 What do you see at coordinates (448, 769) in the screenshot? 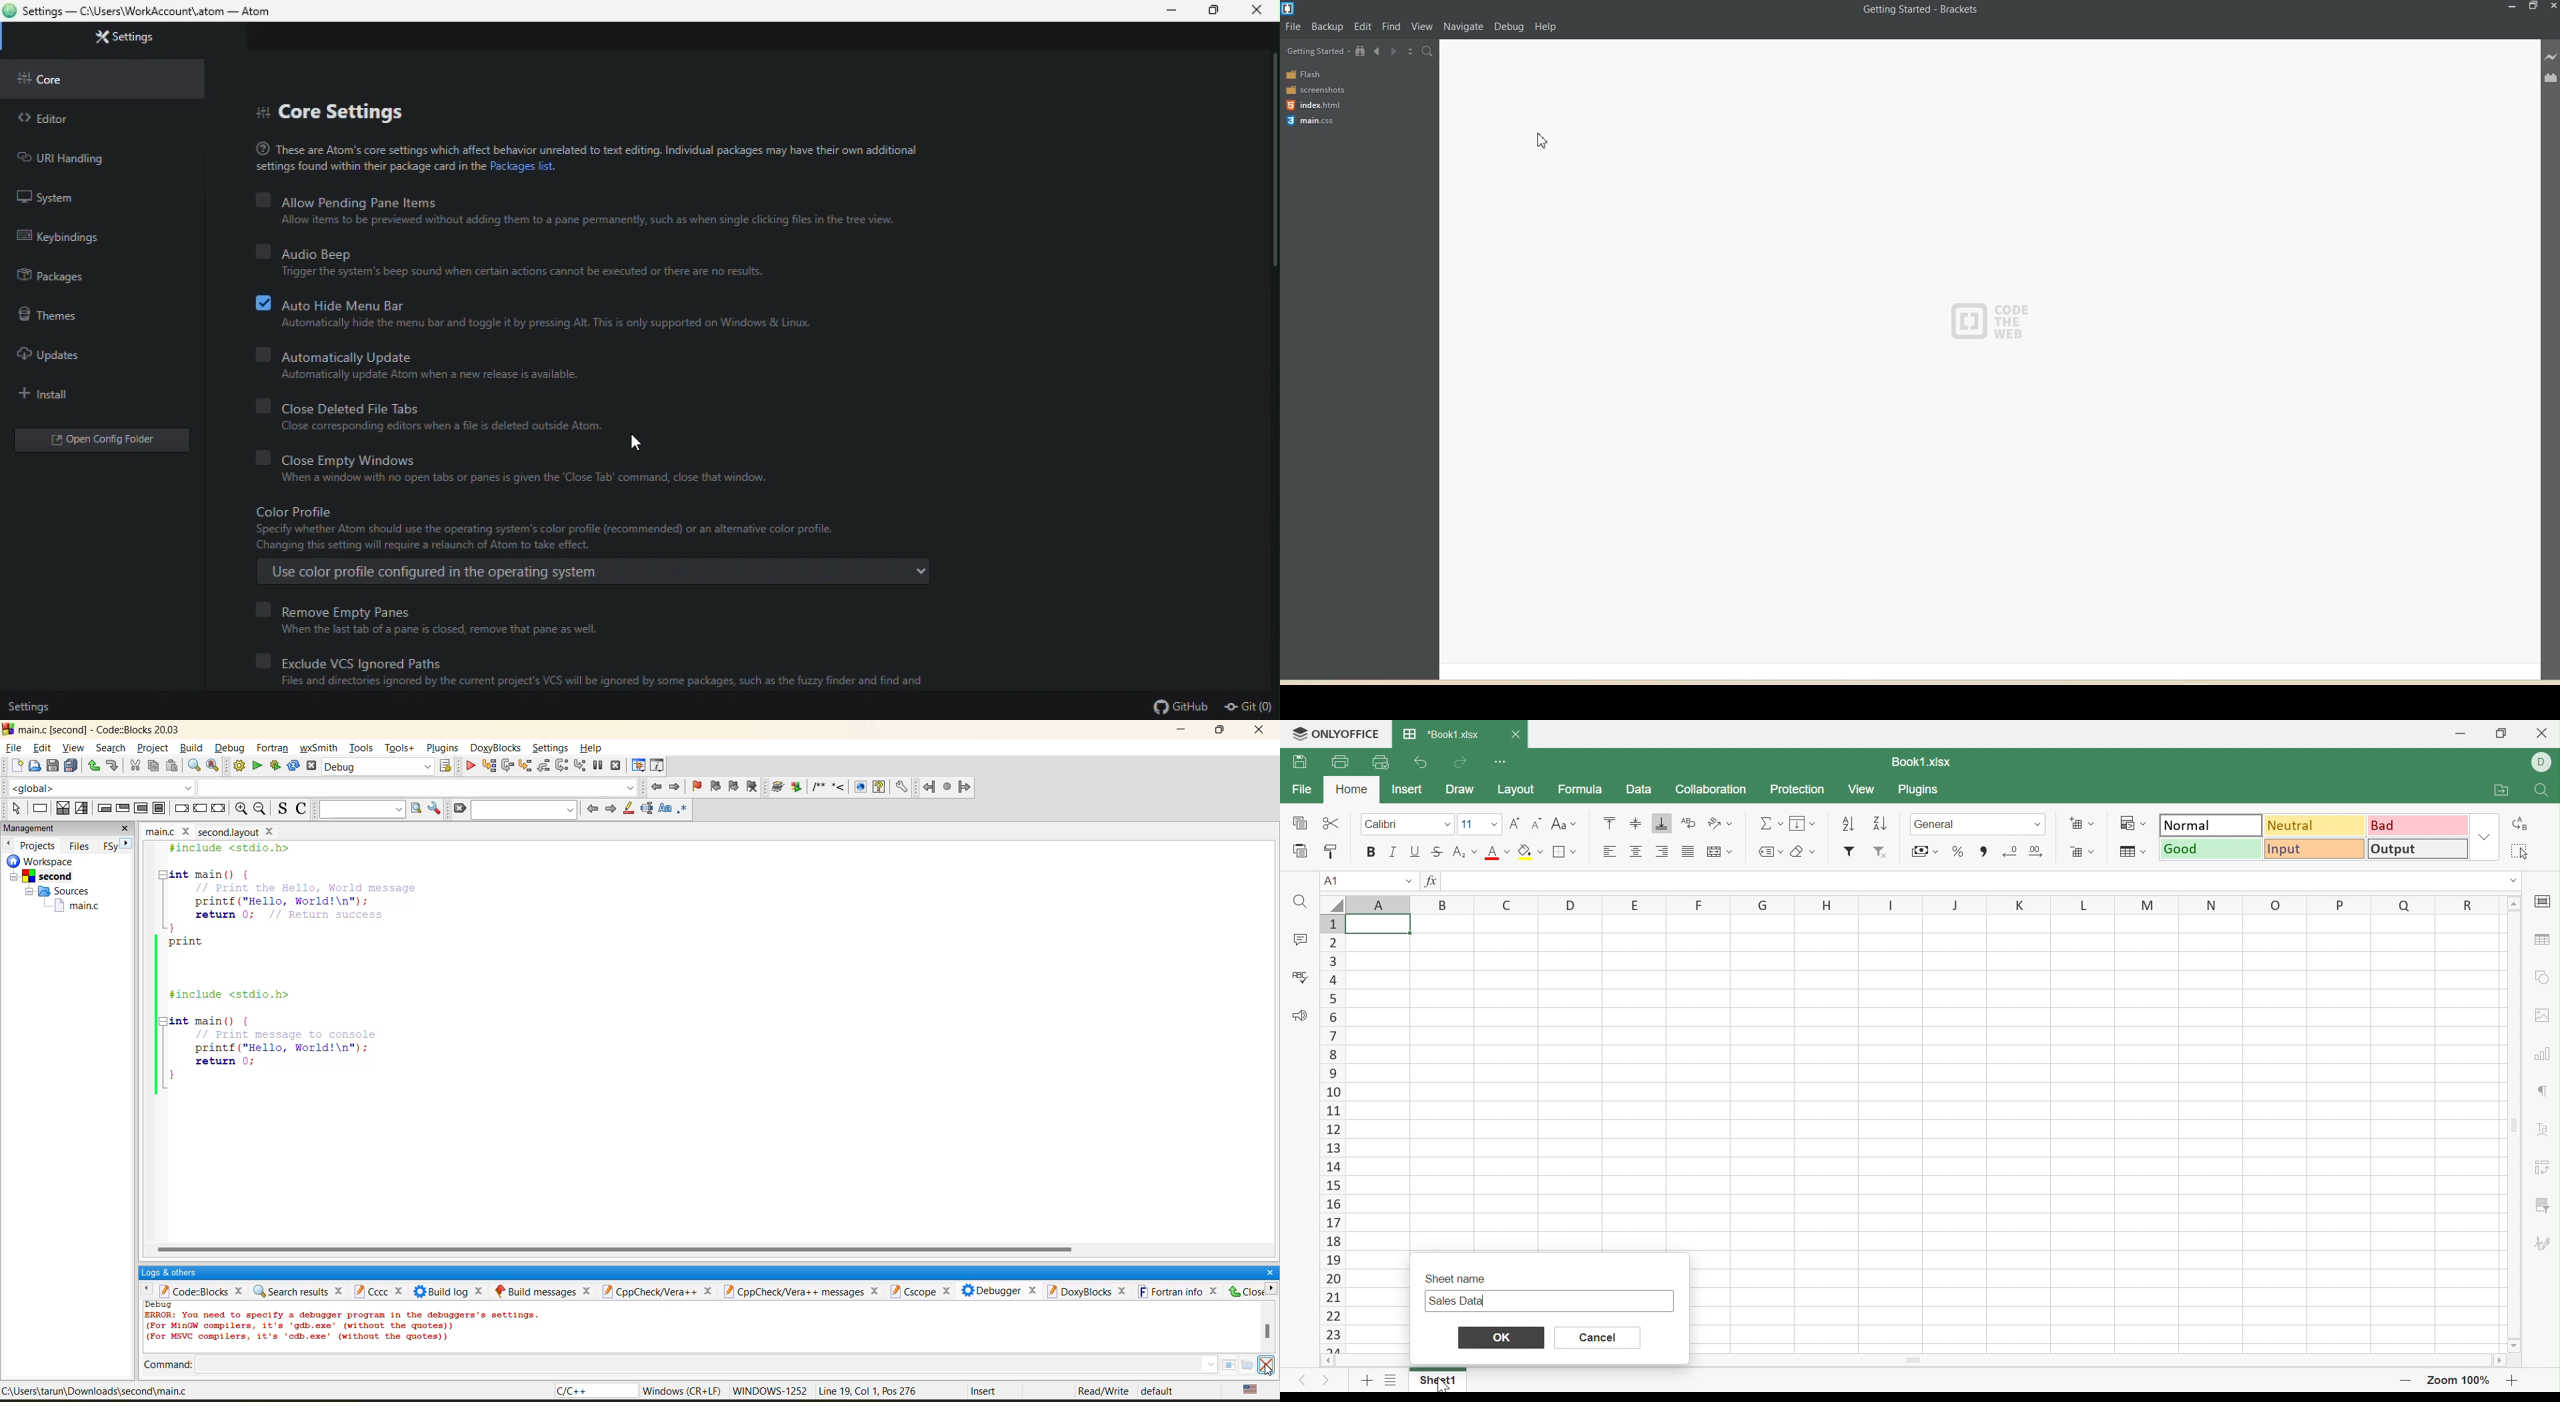
I see `show select target dialog` at bounding box center [448, 769].